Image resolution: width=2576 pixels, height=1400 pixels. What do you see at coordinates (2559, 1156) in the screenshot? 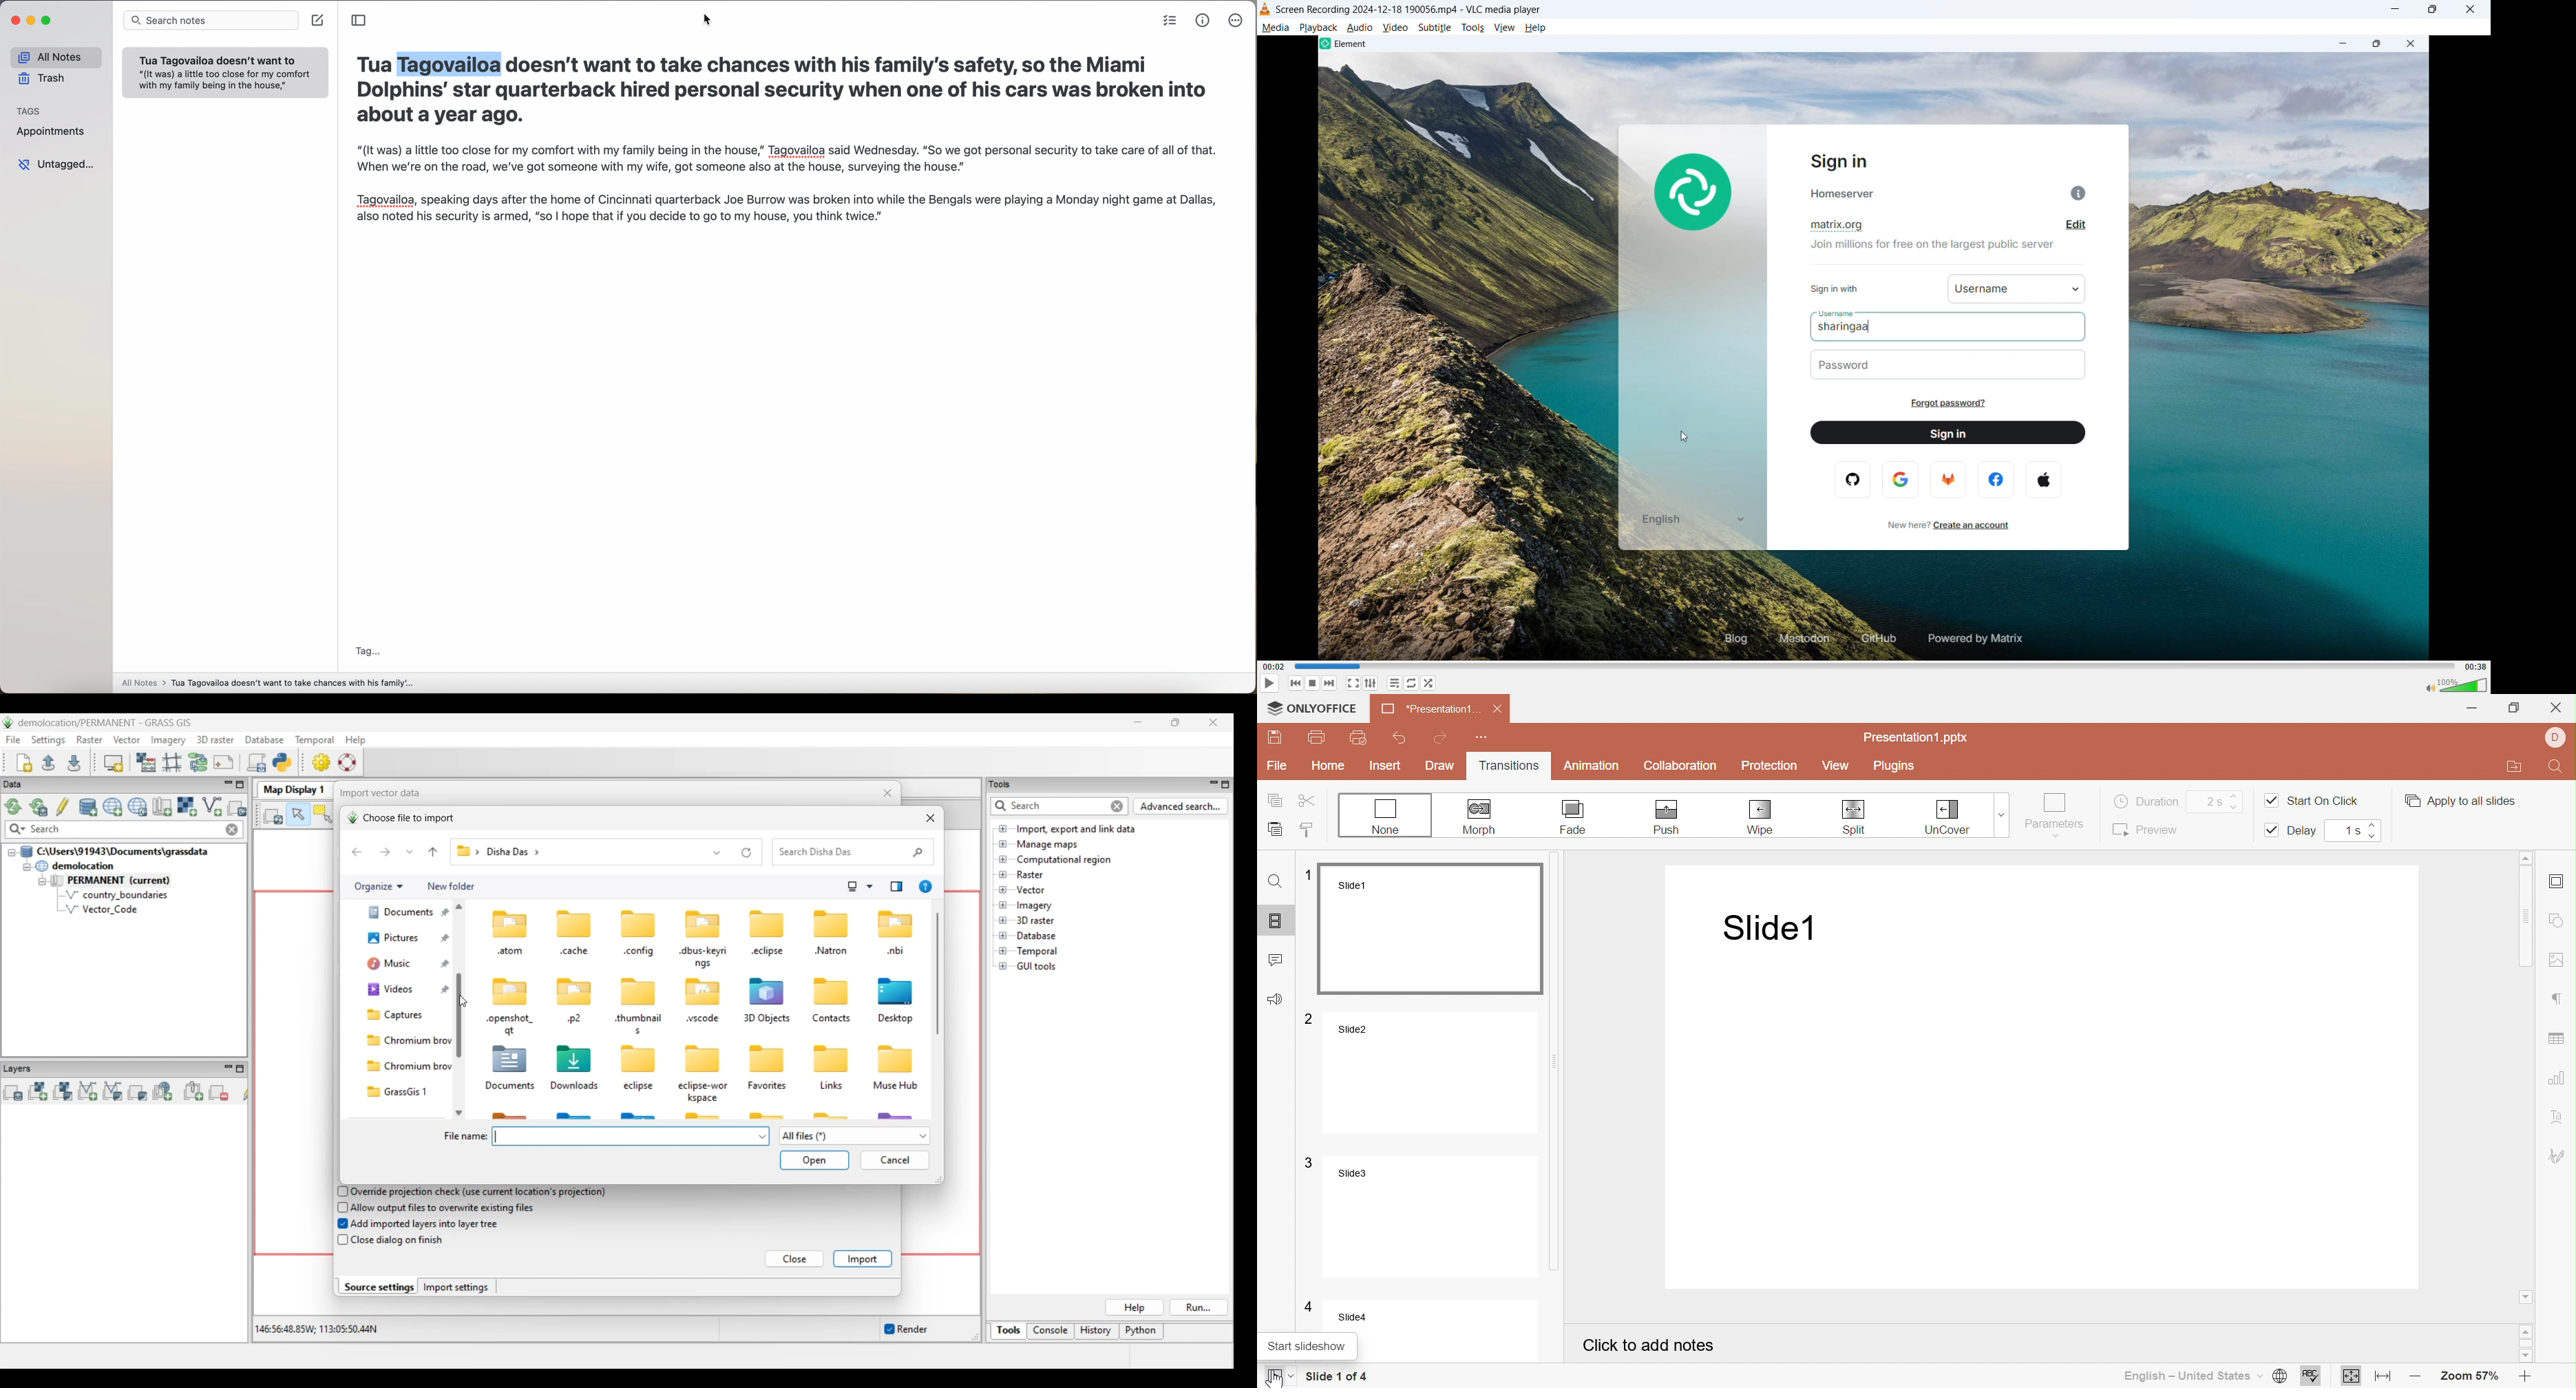
I see `Signature` at bounding box center [2559, 1156].